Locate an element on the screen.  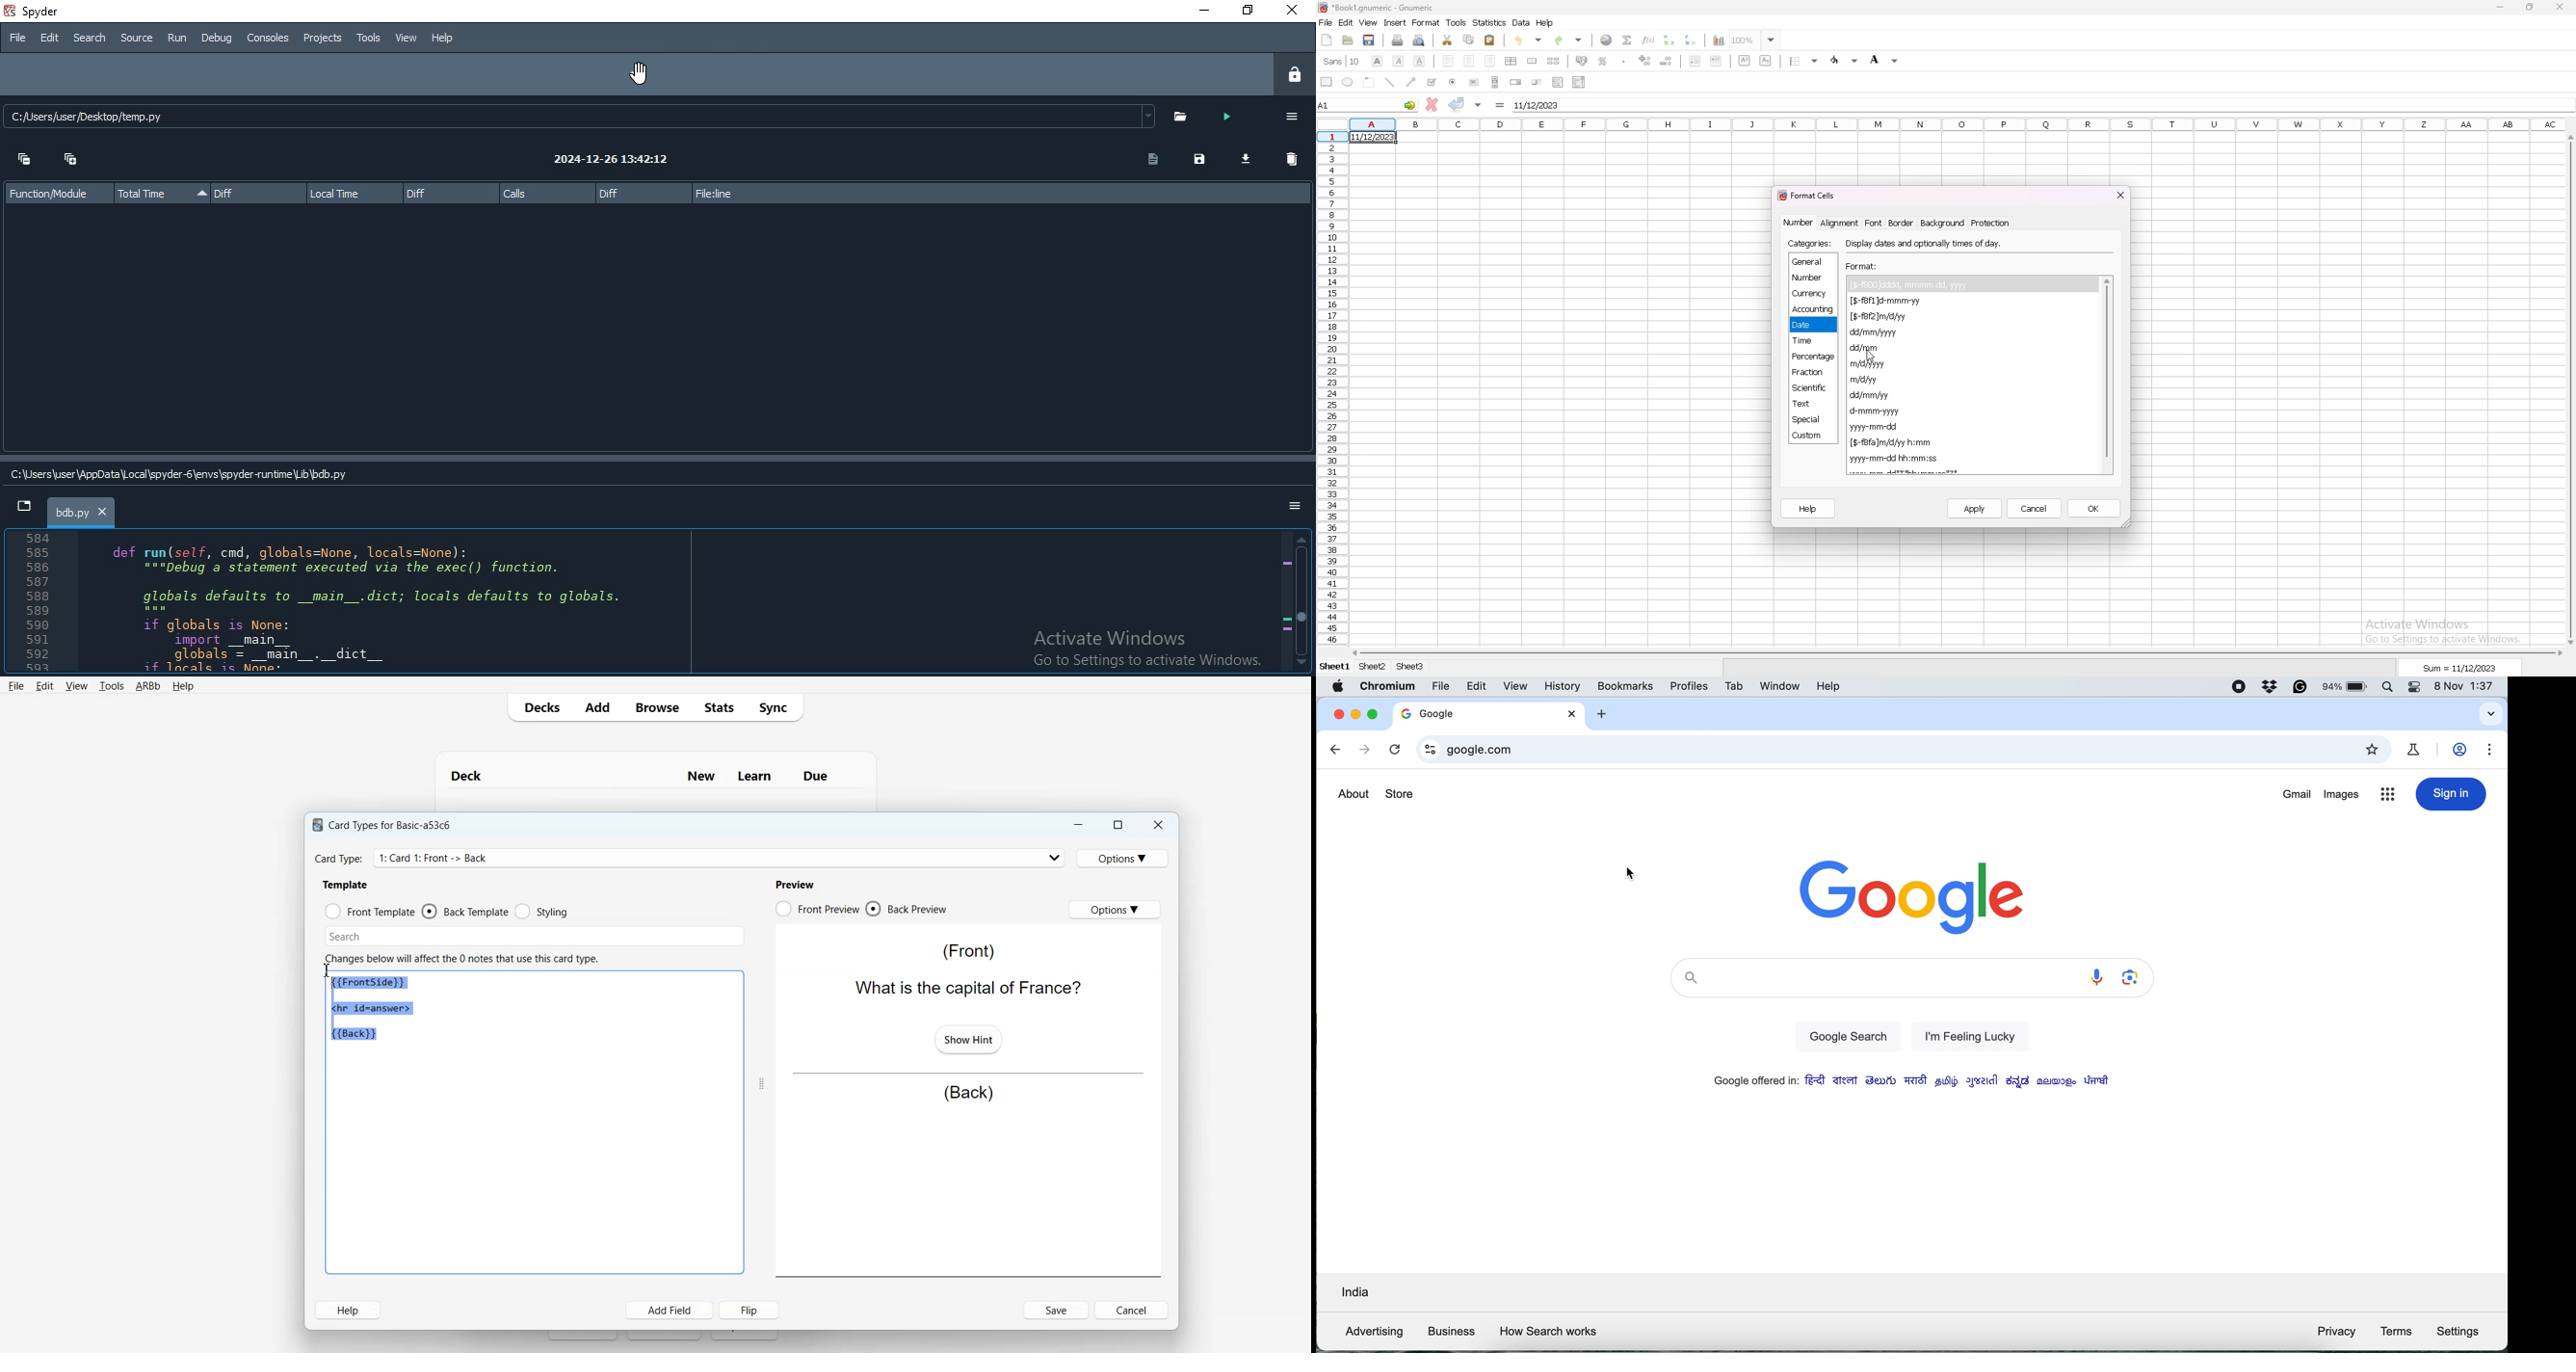
cursor is located at coordinates (641, 74).